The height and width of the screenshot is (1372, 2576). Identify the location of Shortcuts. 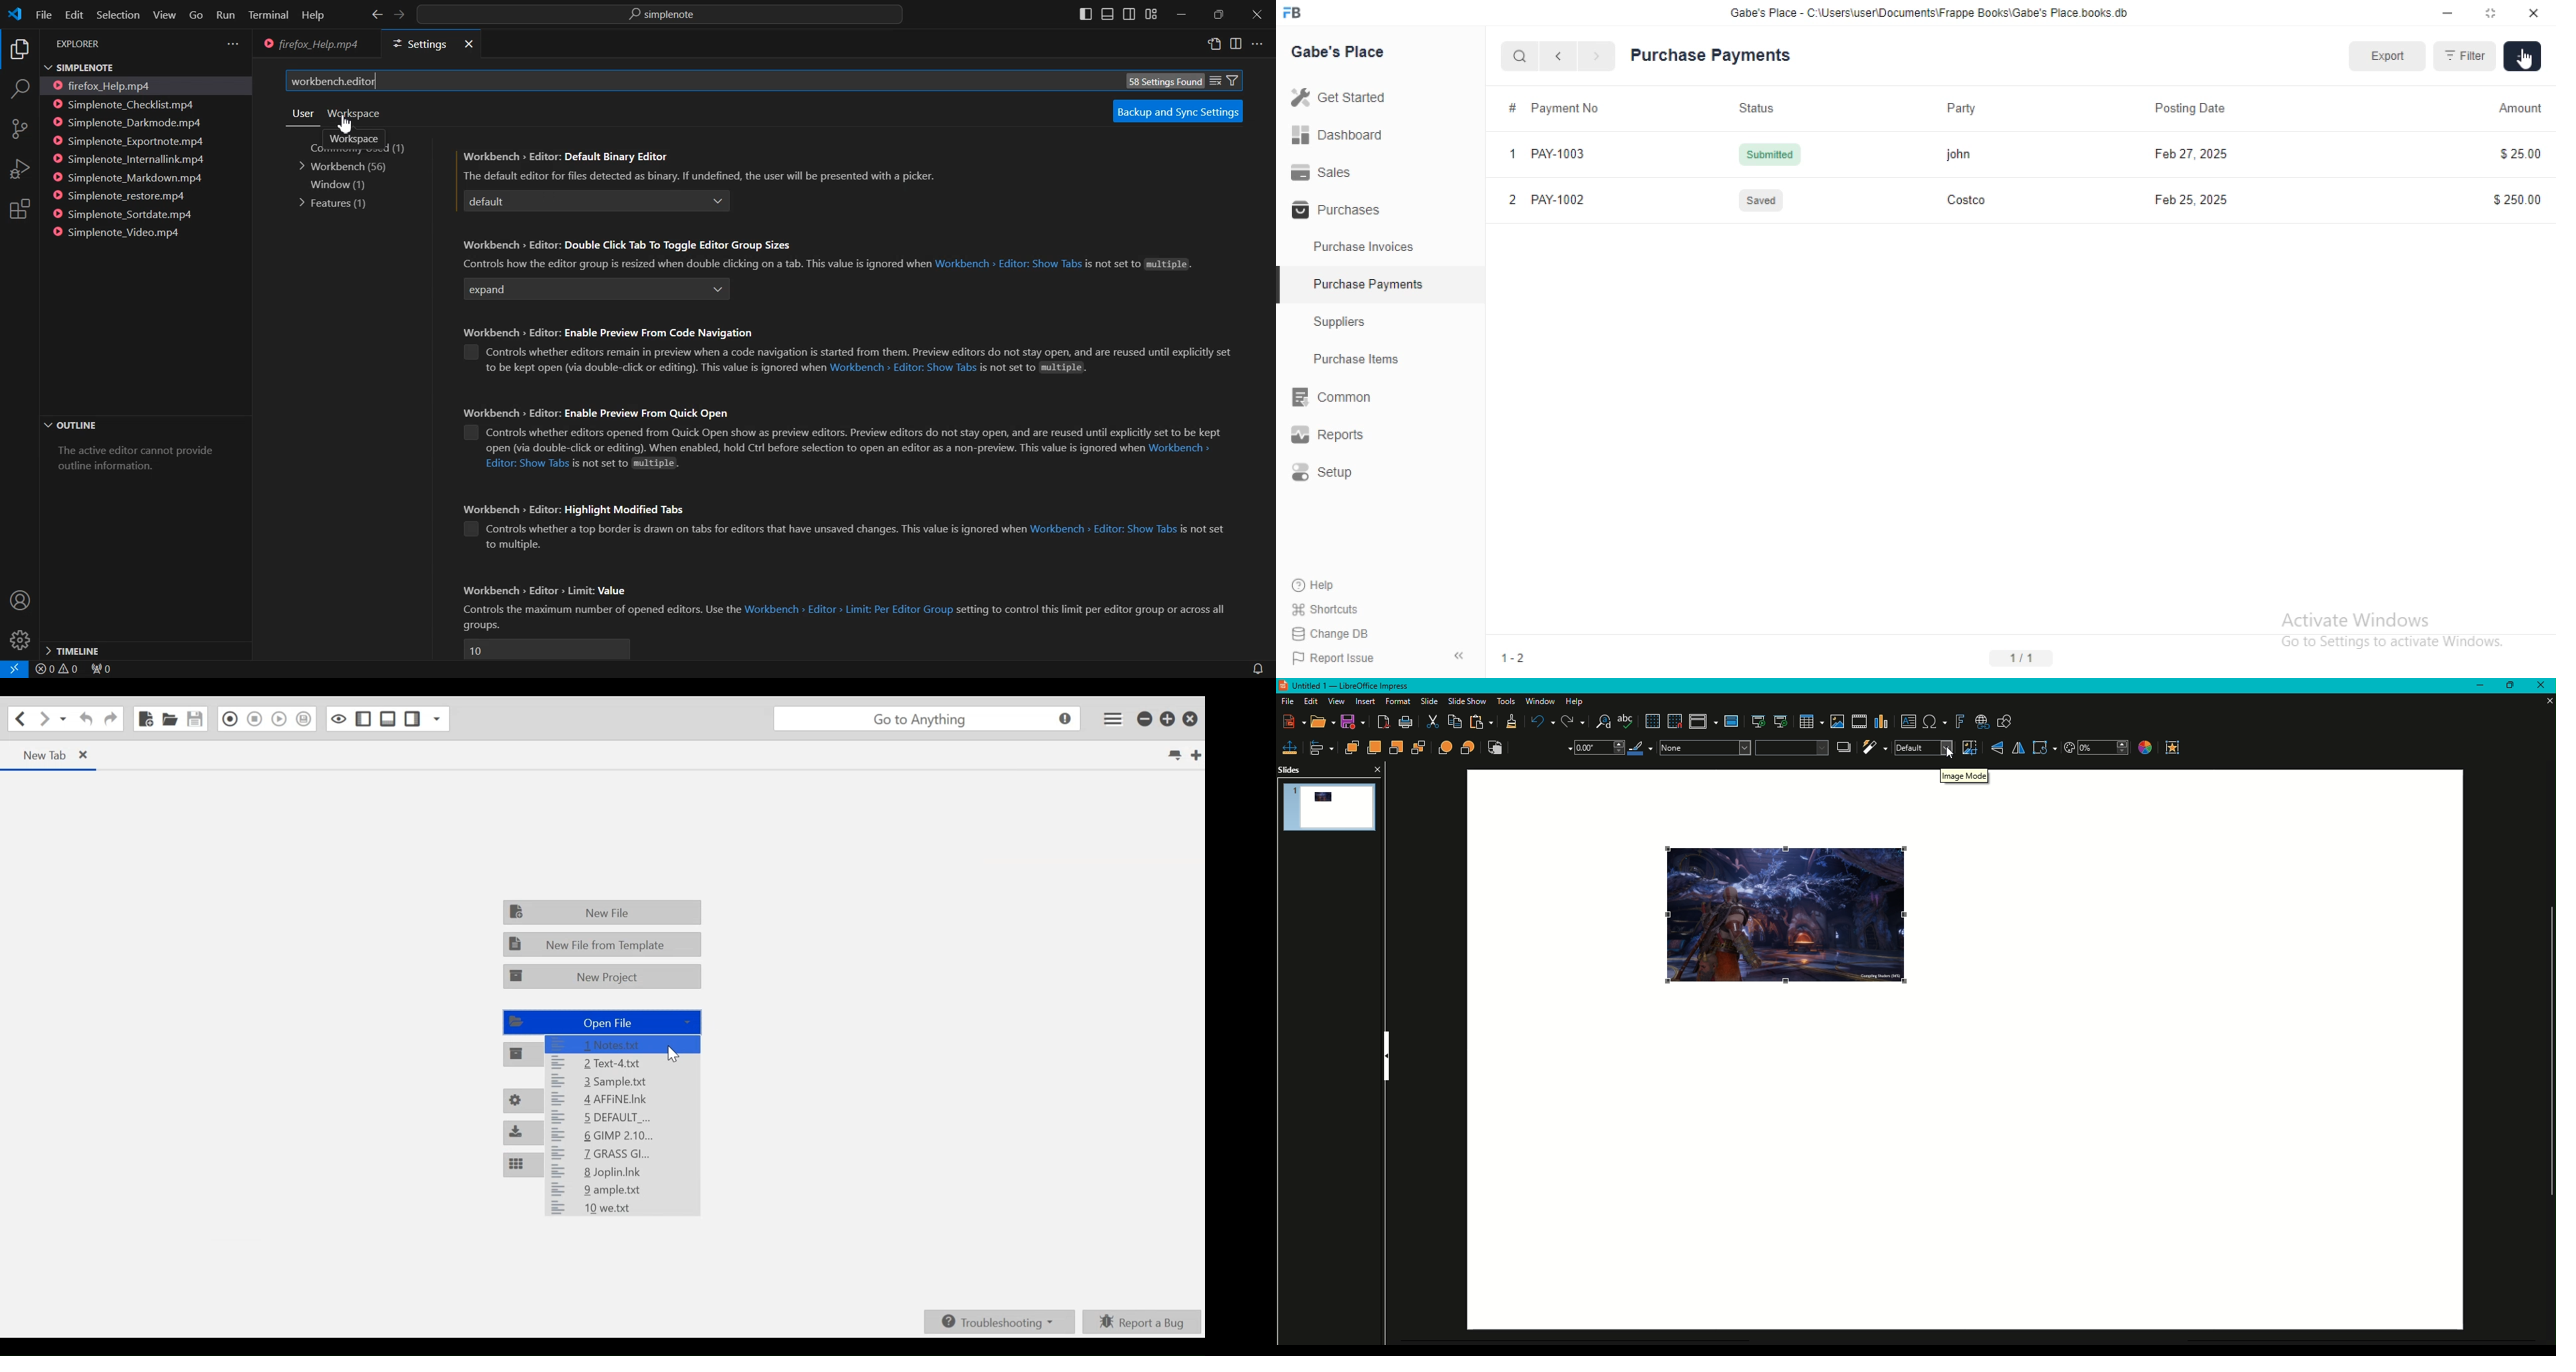
(1323, 610).